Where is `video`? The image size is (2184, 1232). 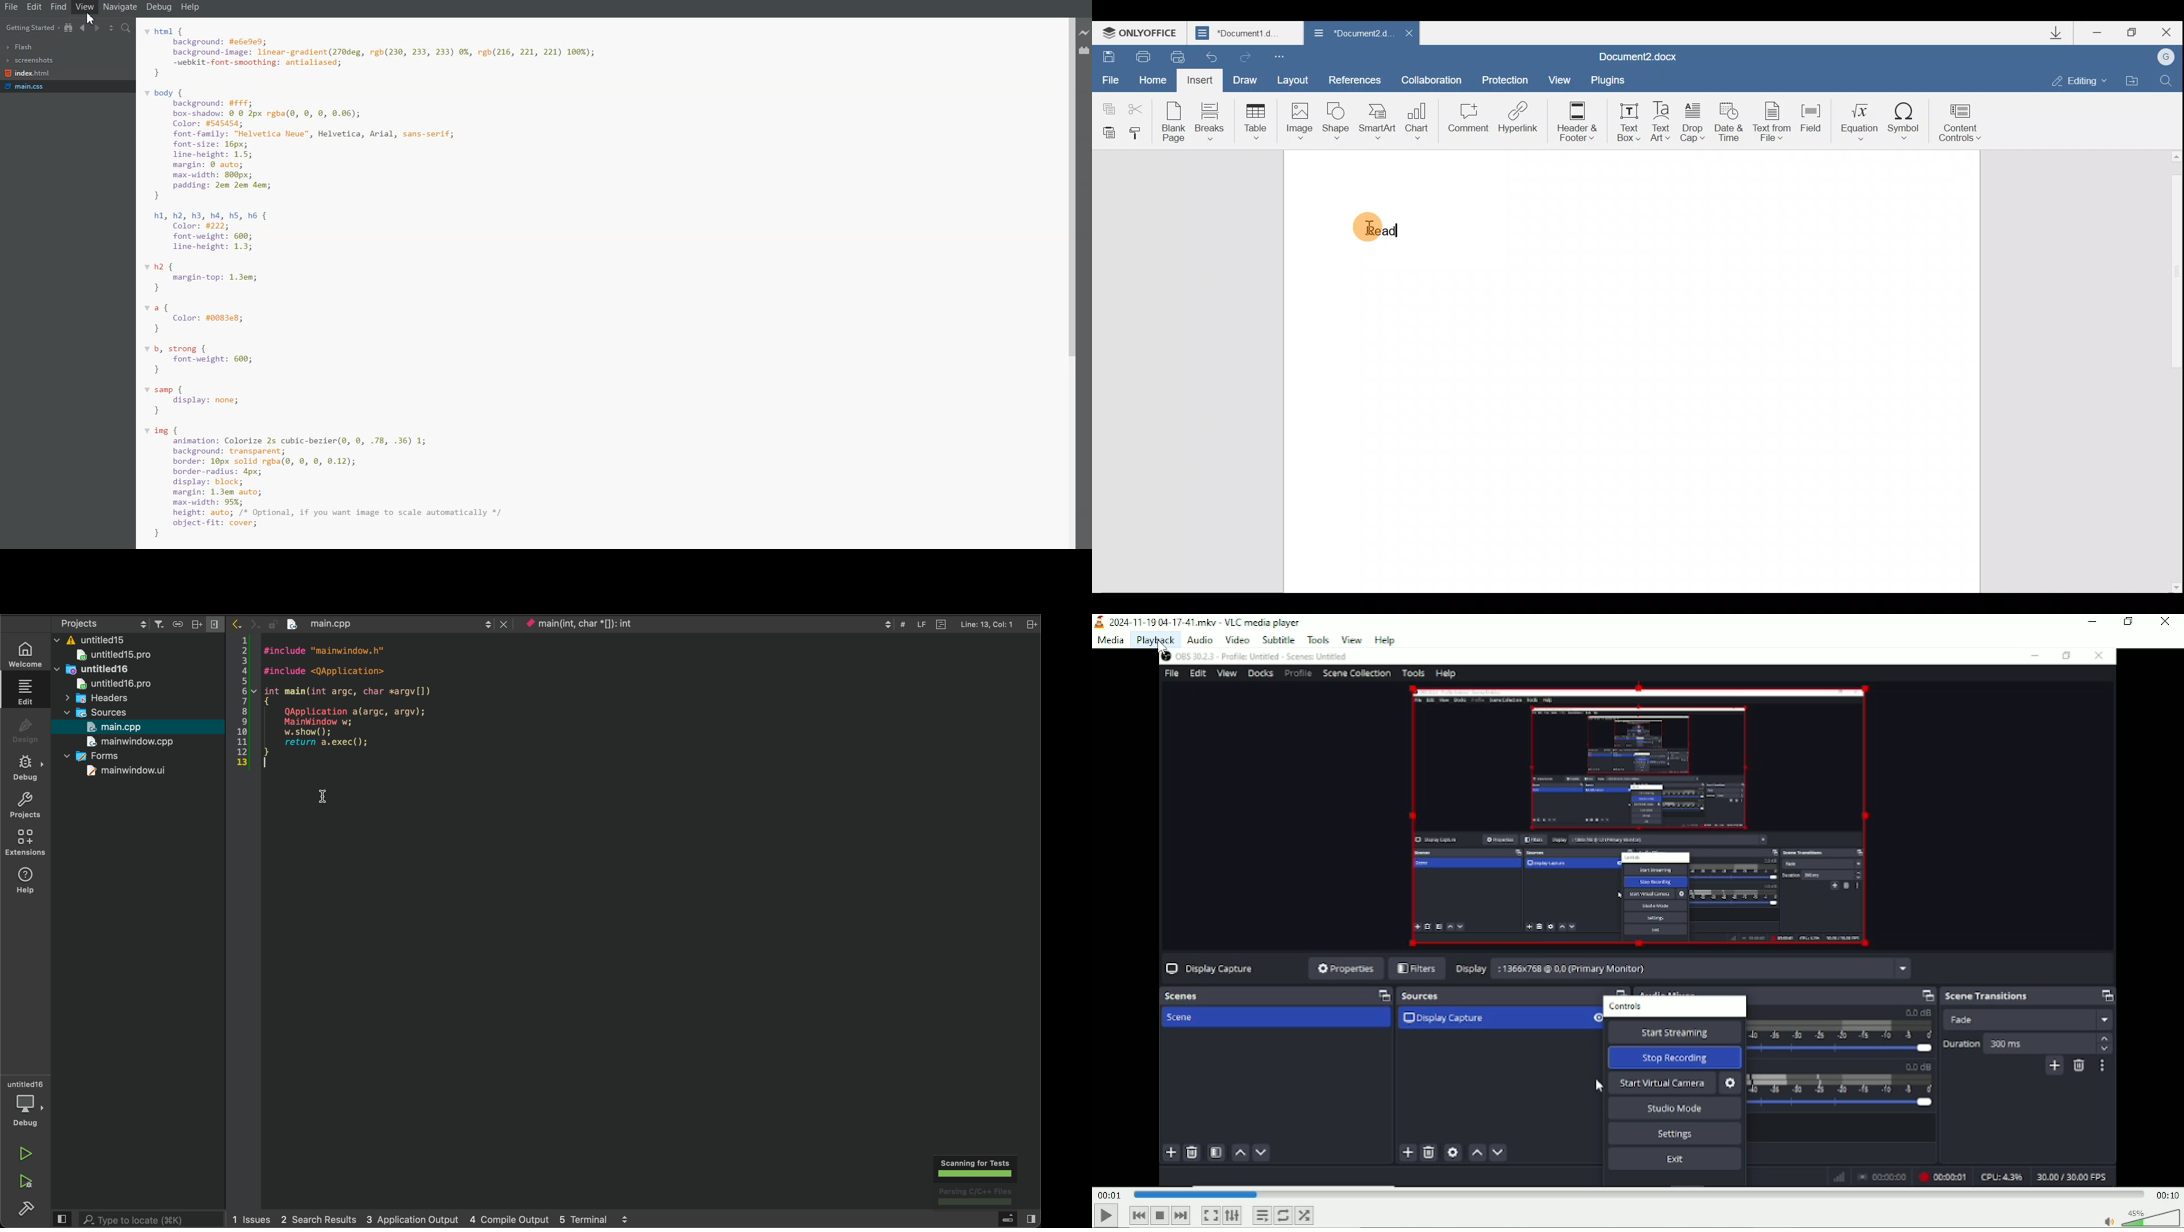
video is located at coordinates (1236, 639).